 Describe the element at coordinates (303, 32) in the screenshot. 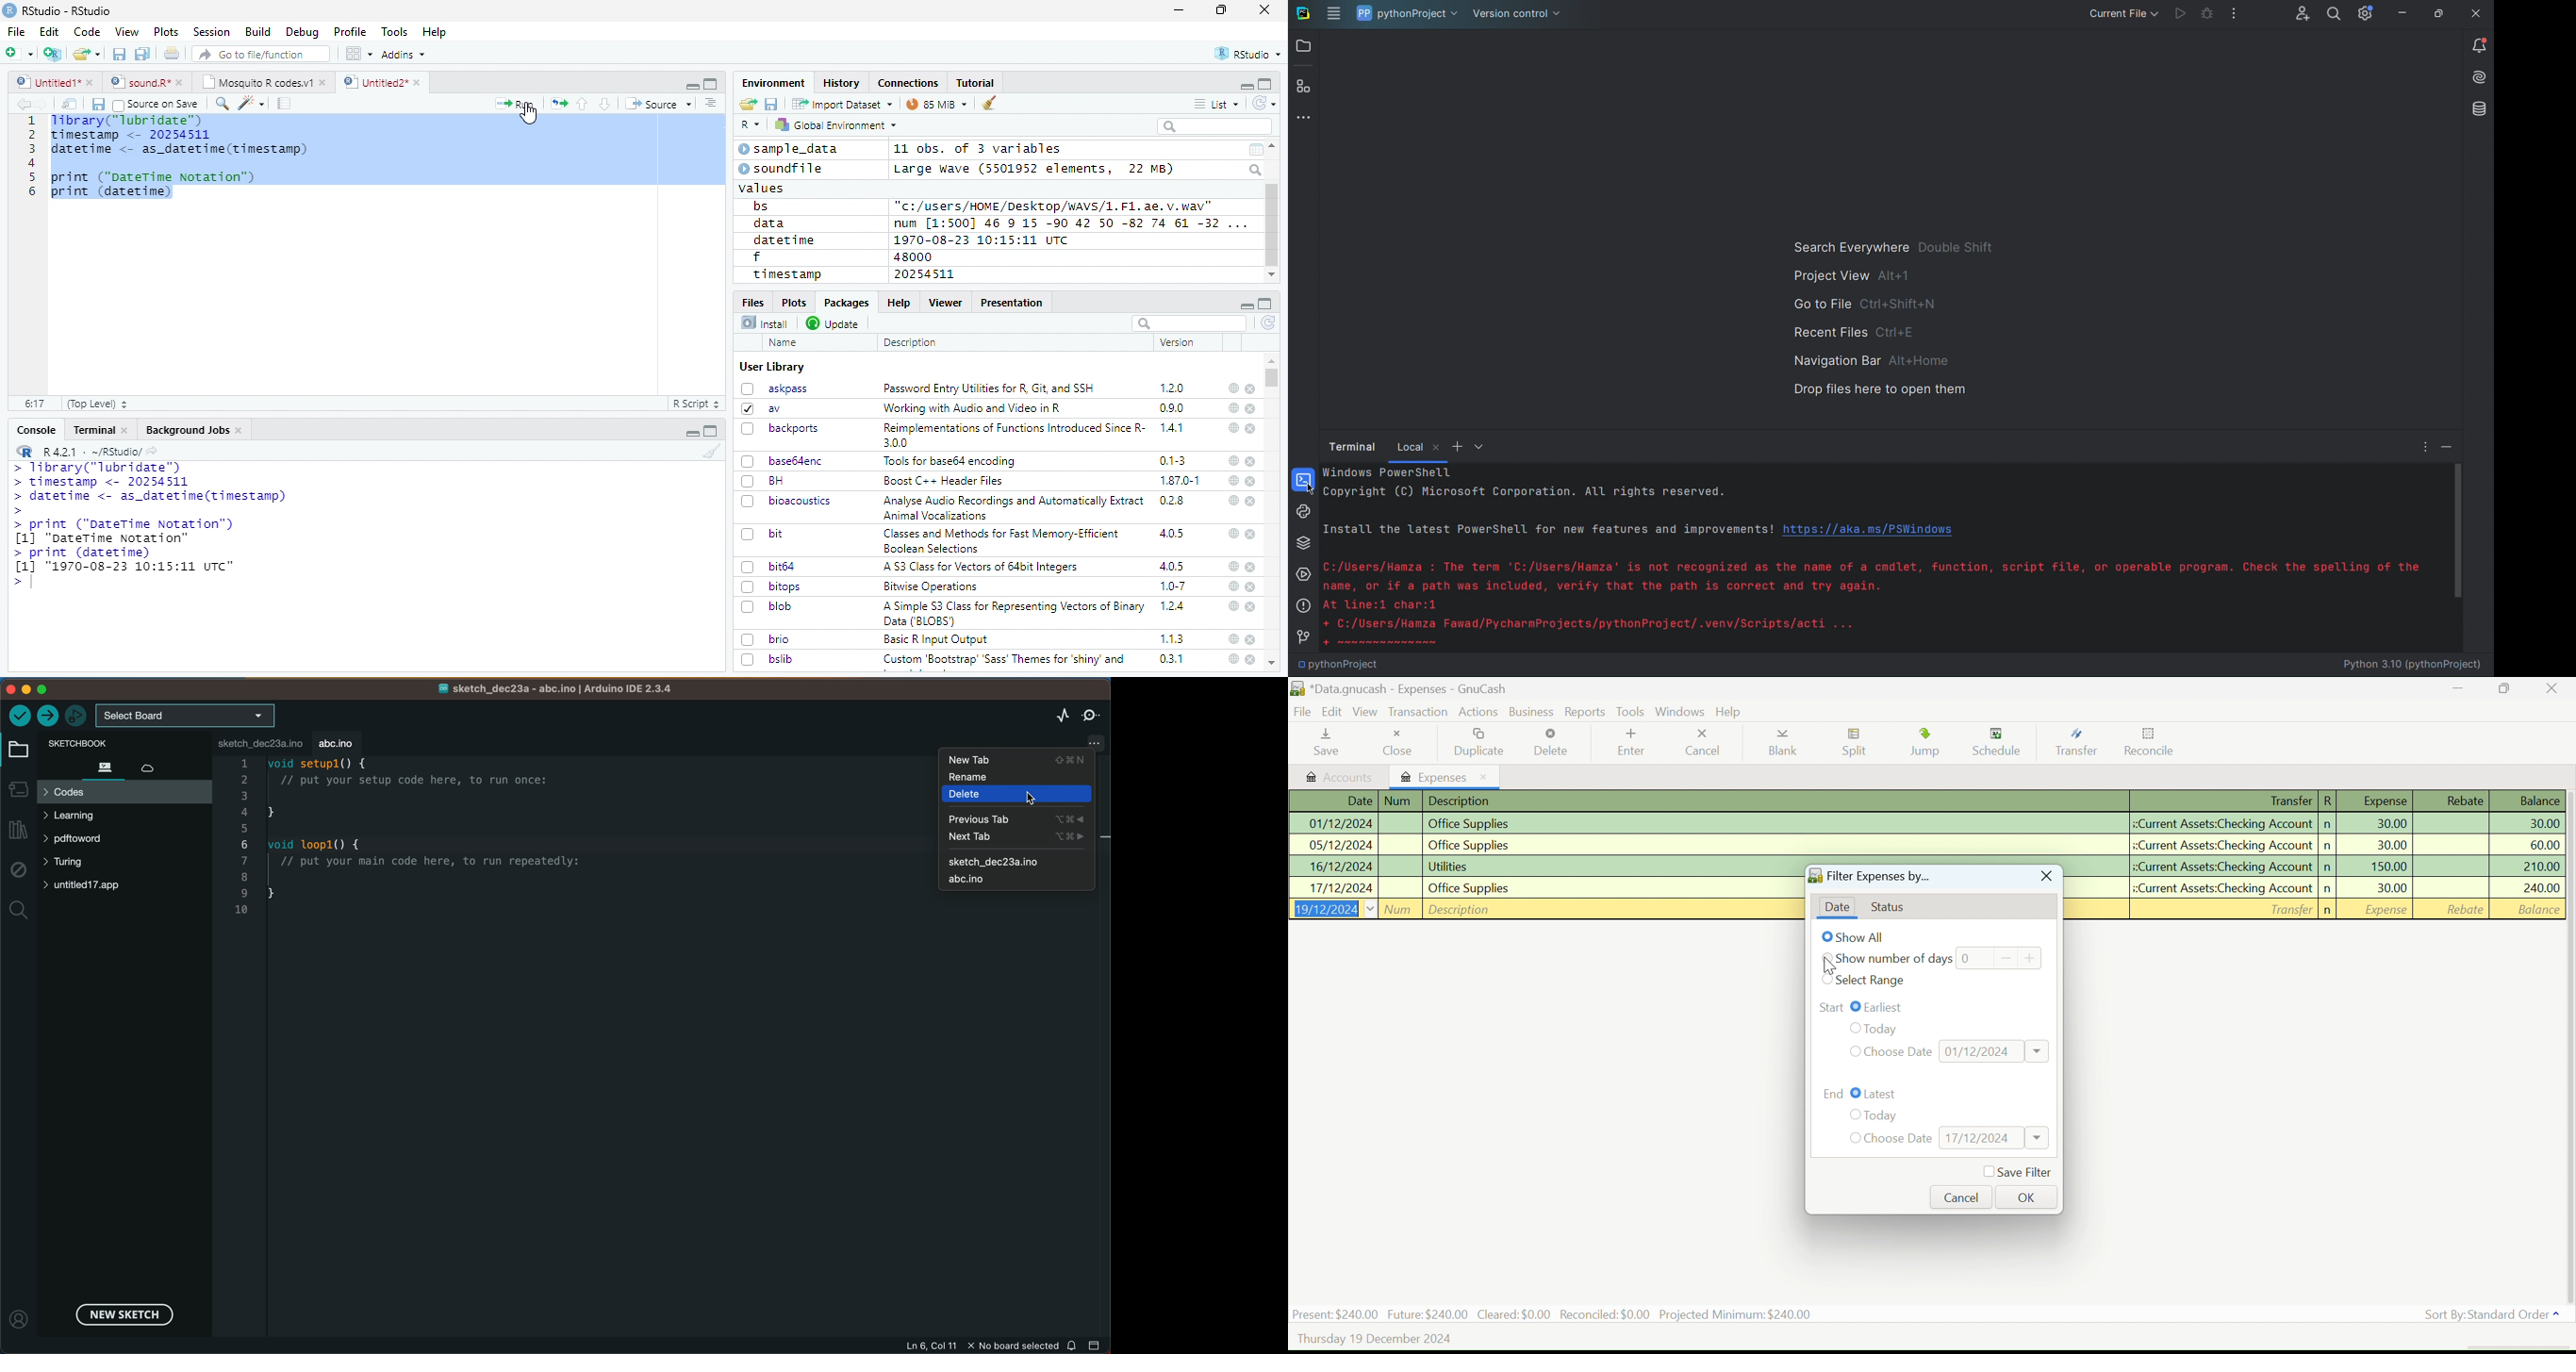

I see `Debug` at that location.